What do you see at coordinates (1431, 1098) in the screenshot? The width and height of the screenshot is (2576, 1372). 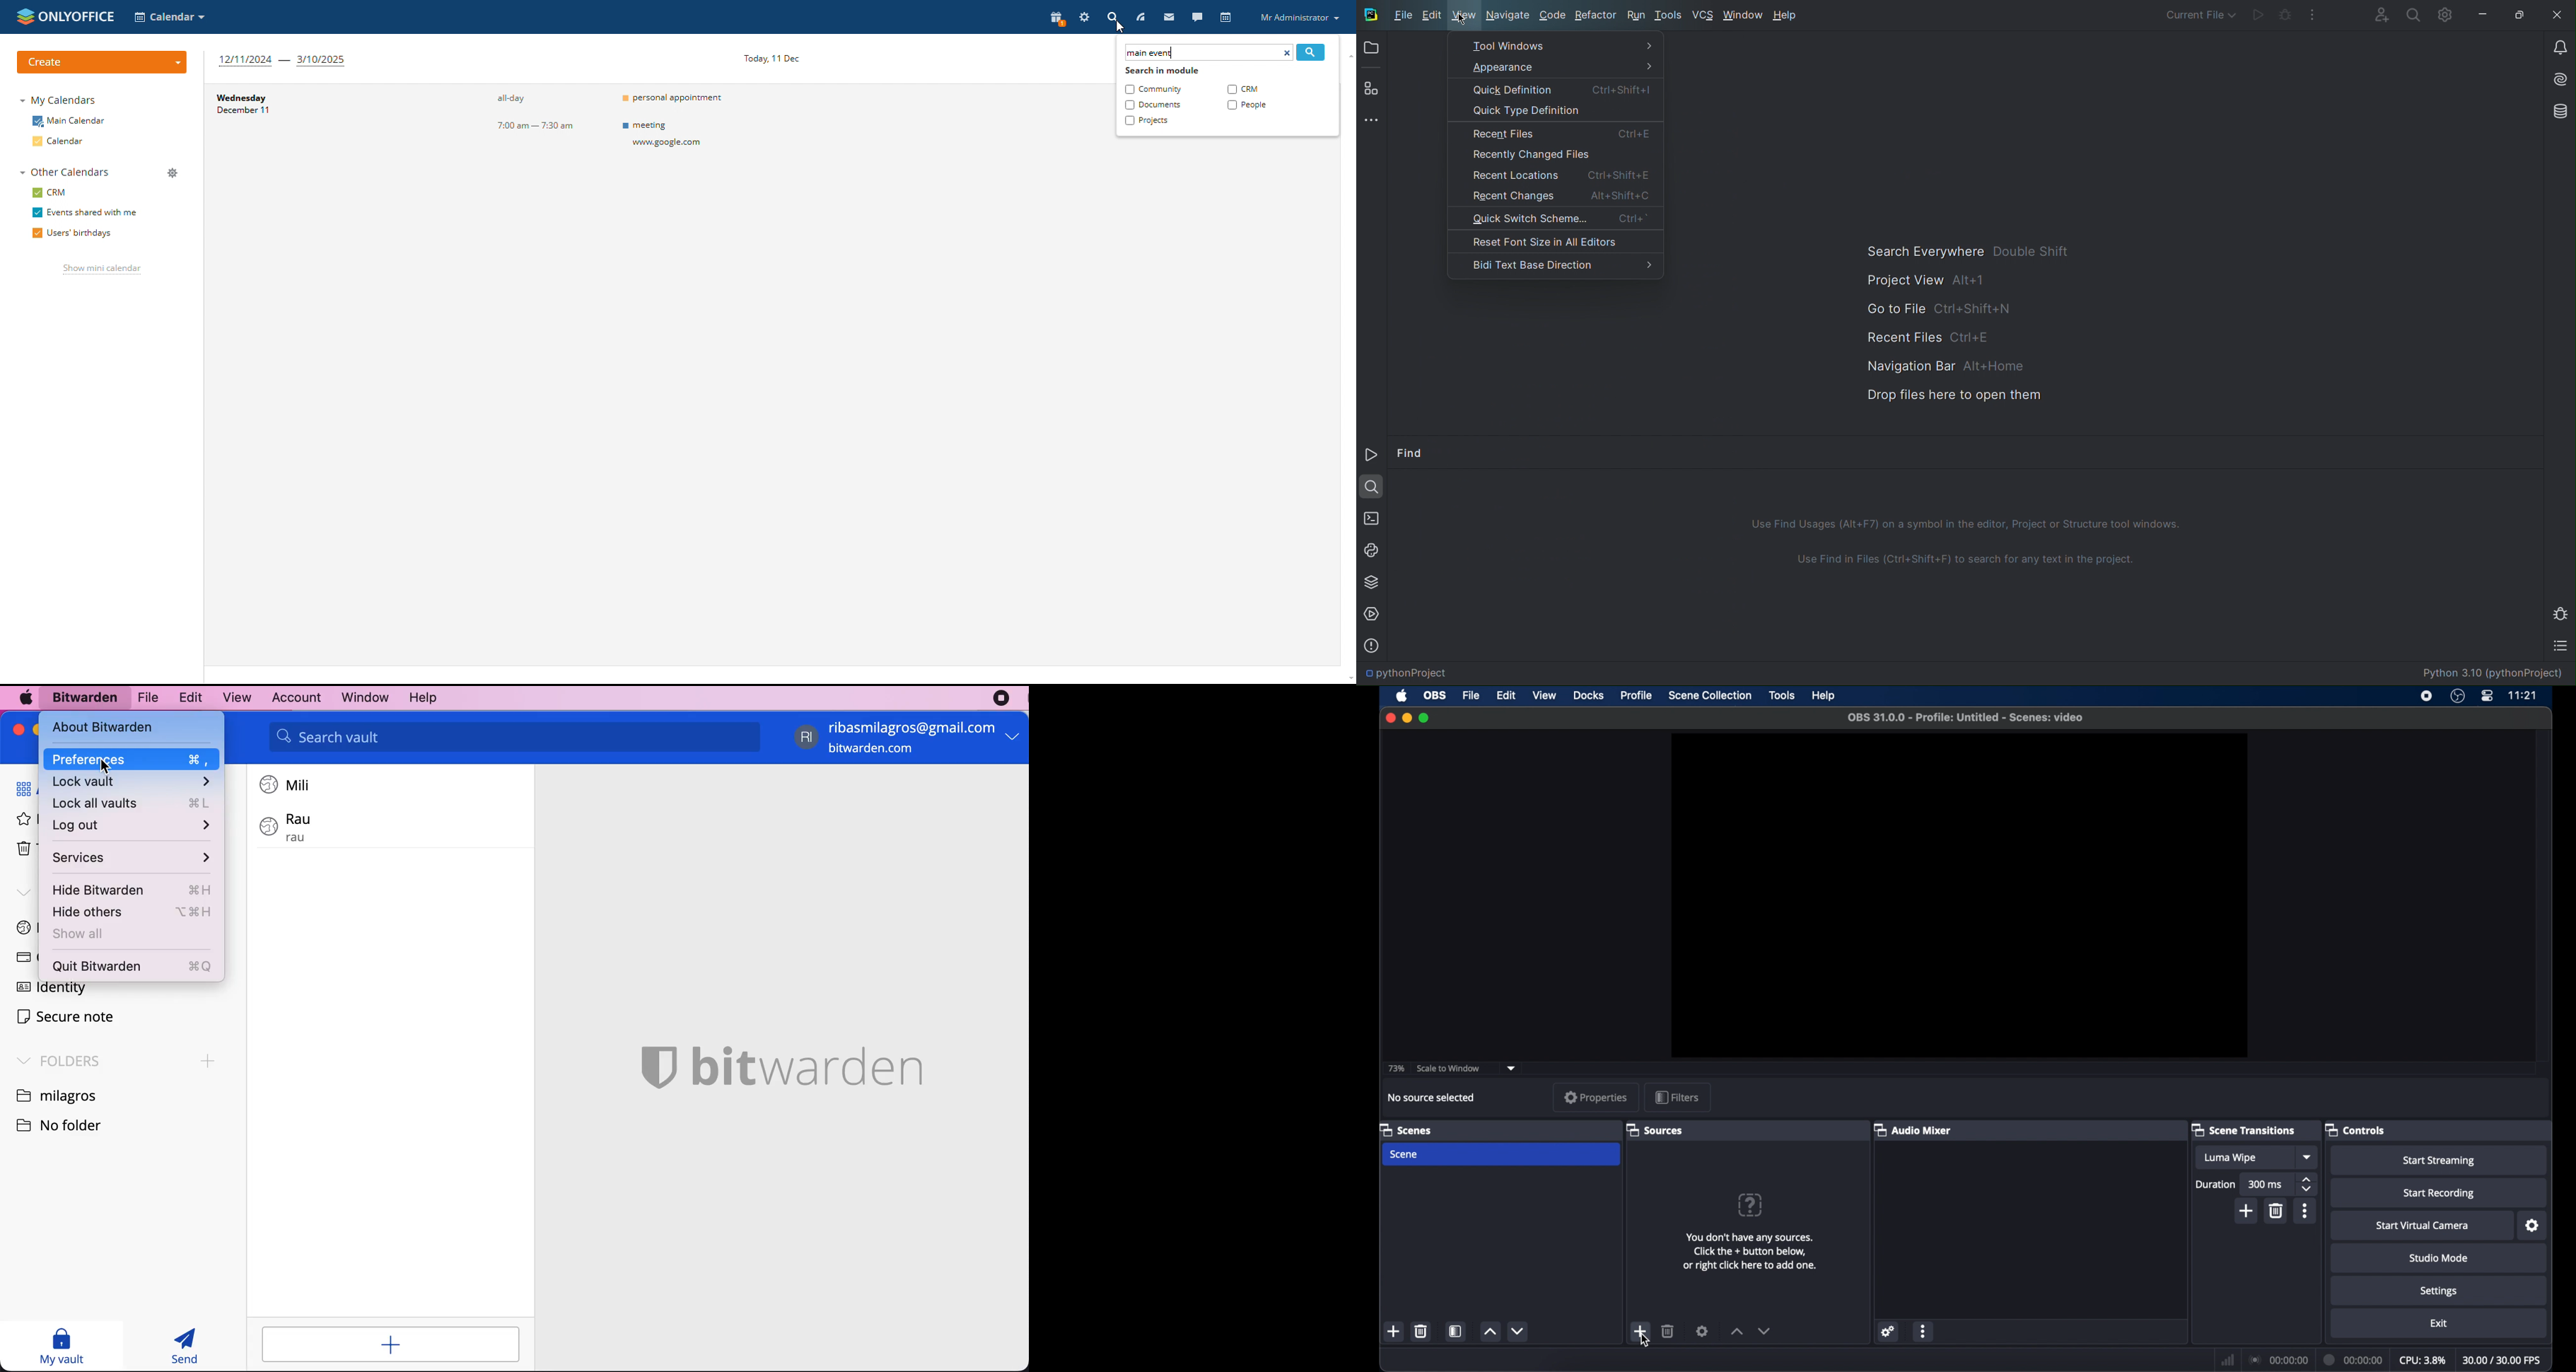 I see `no source selected` at bounding box center [1431, 1098].